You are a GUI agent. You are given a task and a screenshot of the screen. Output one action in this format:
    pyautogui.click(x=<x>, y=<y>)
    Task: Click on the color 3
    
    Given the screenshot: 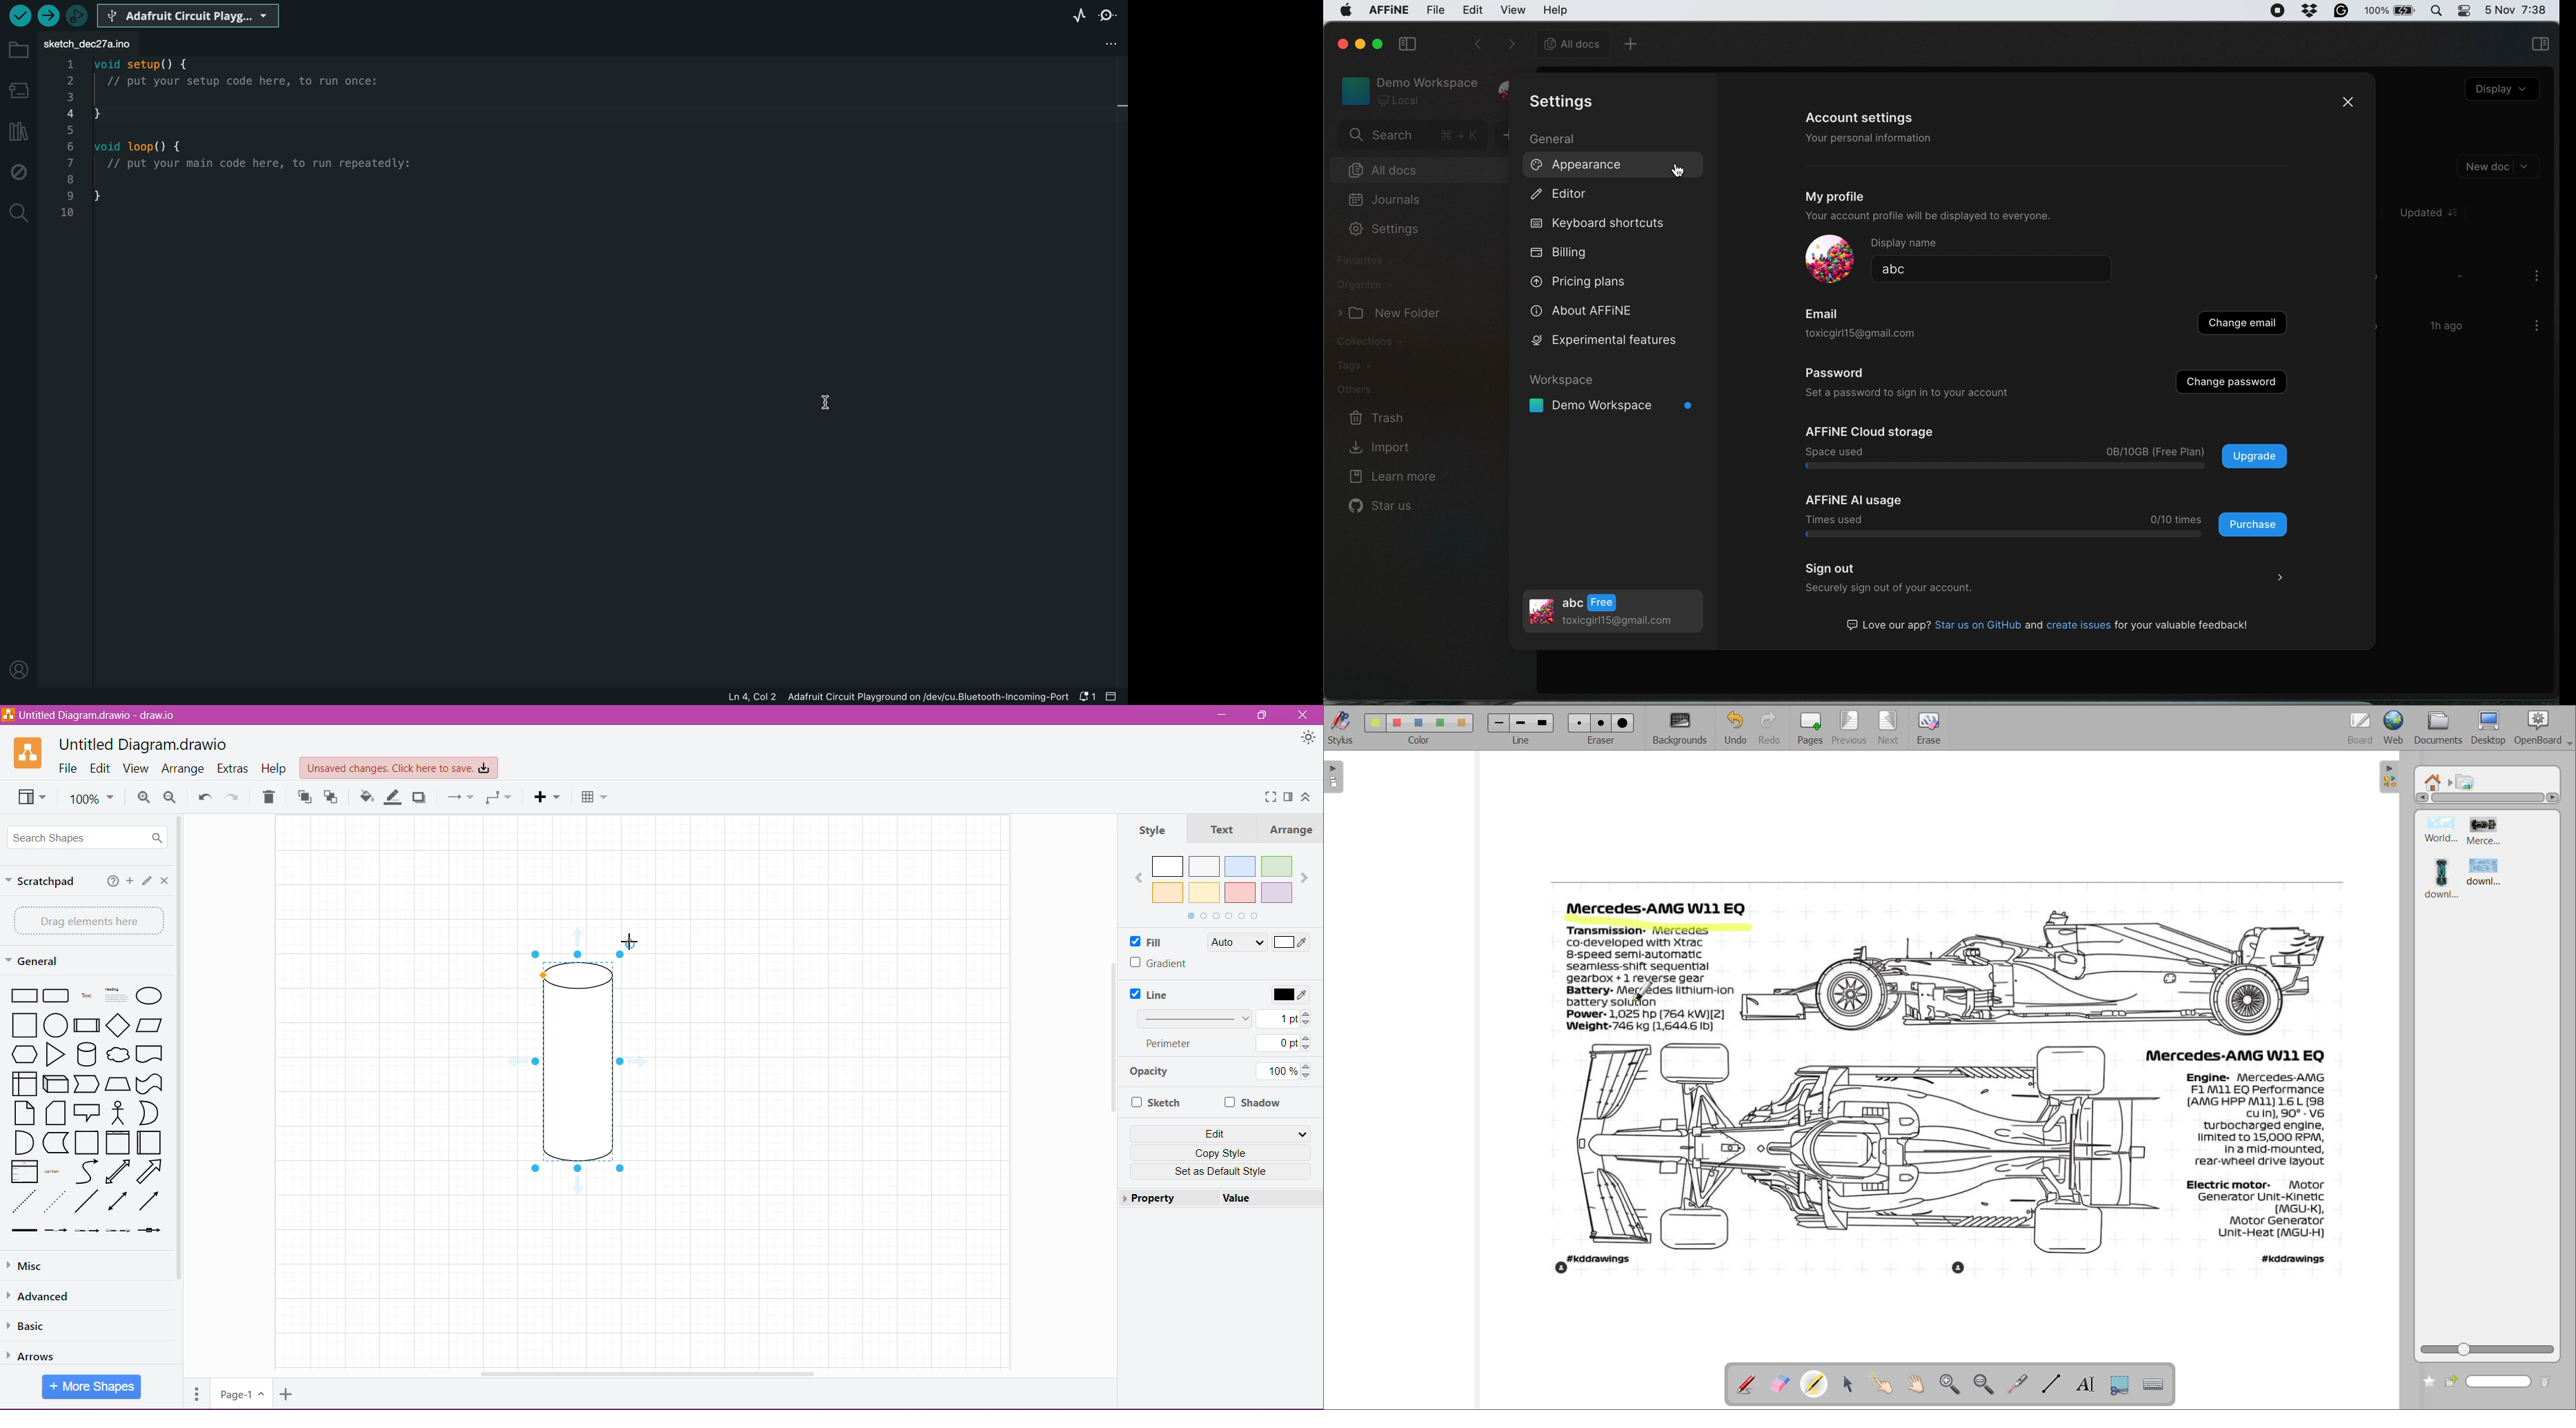 What is the action you would take?
    pyautogui.click(x=1420, y=722)
    